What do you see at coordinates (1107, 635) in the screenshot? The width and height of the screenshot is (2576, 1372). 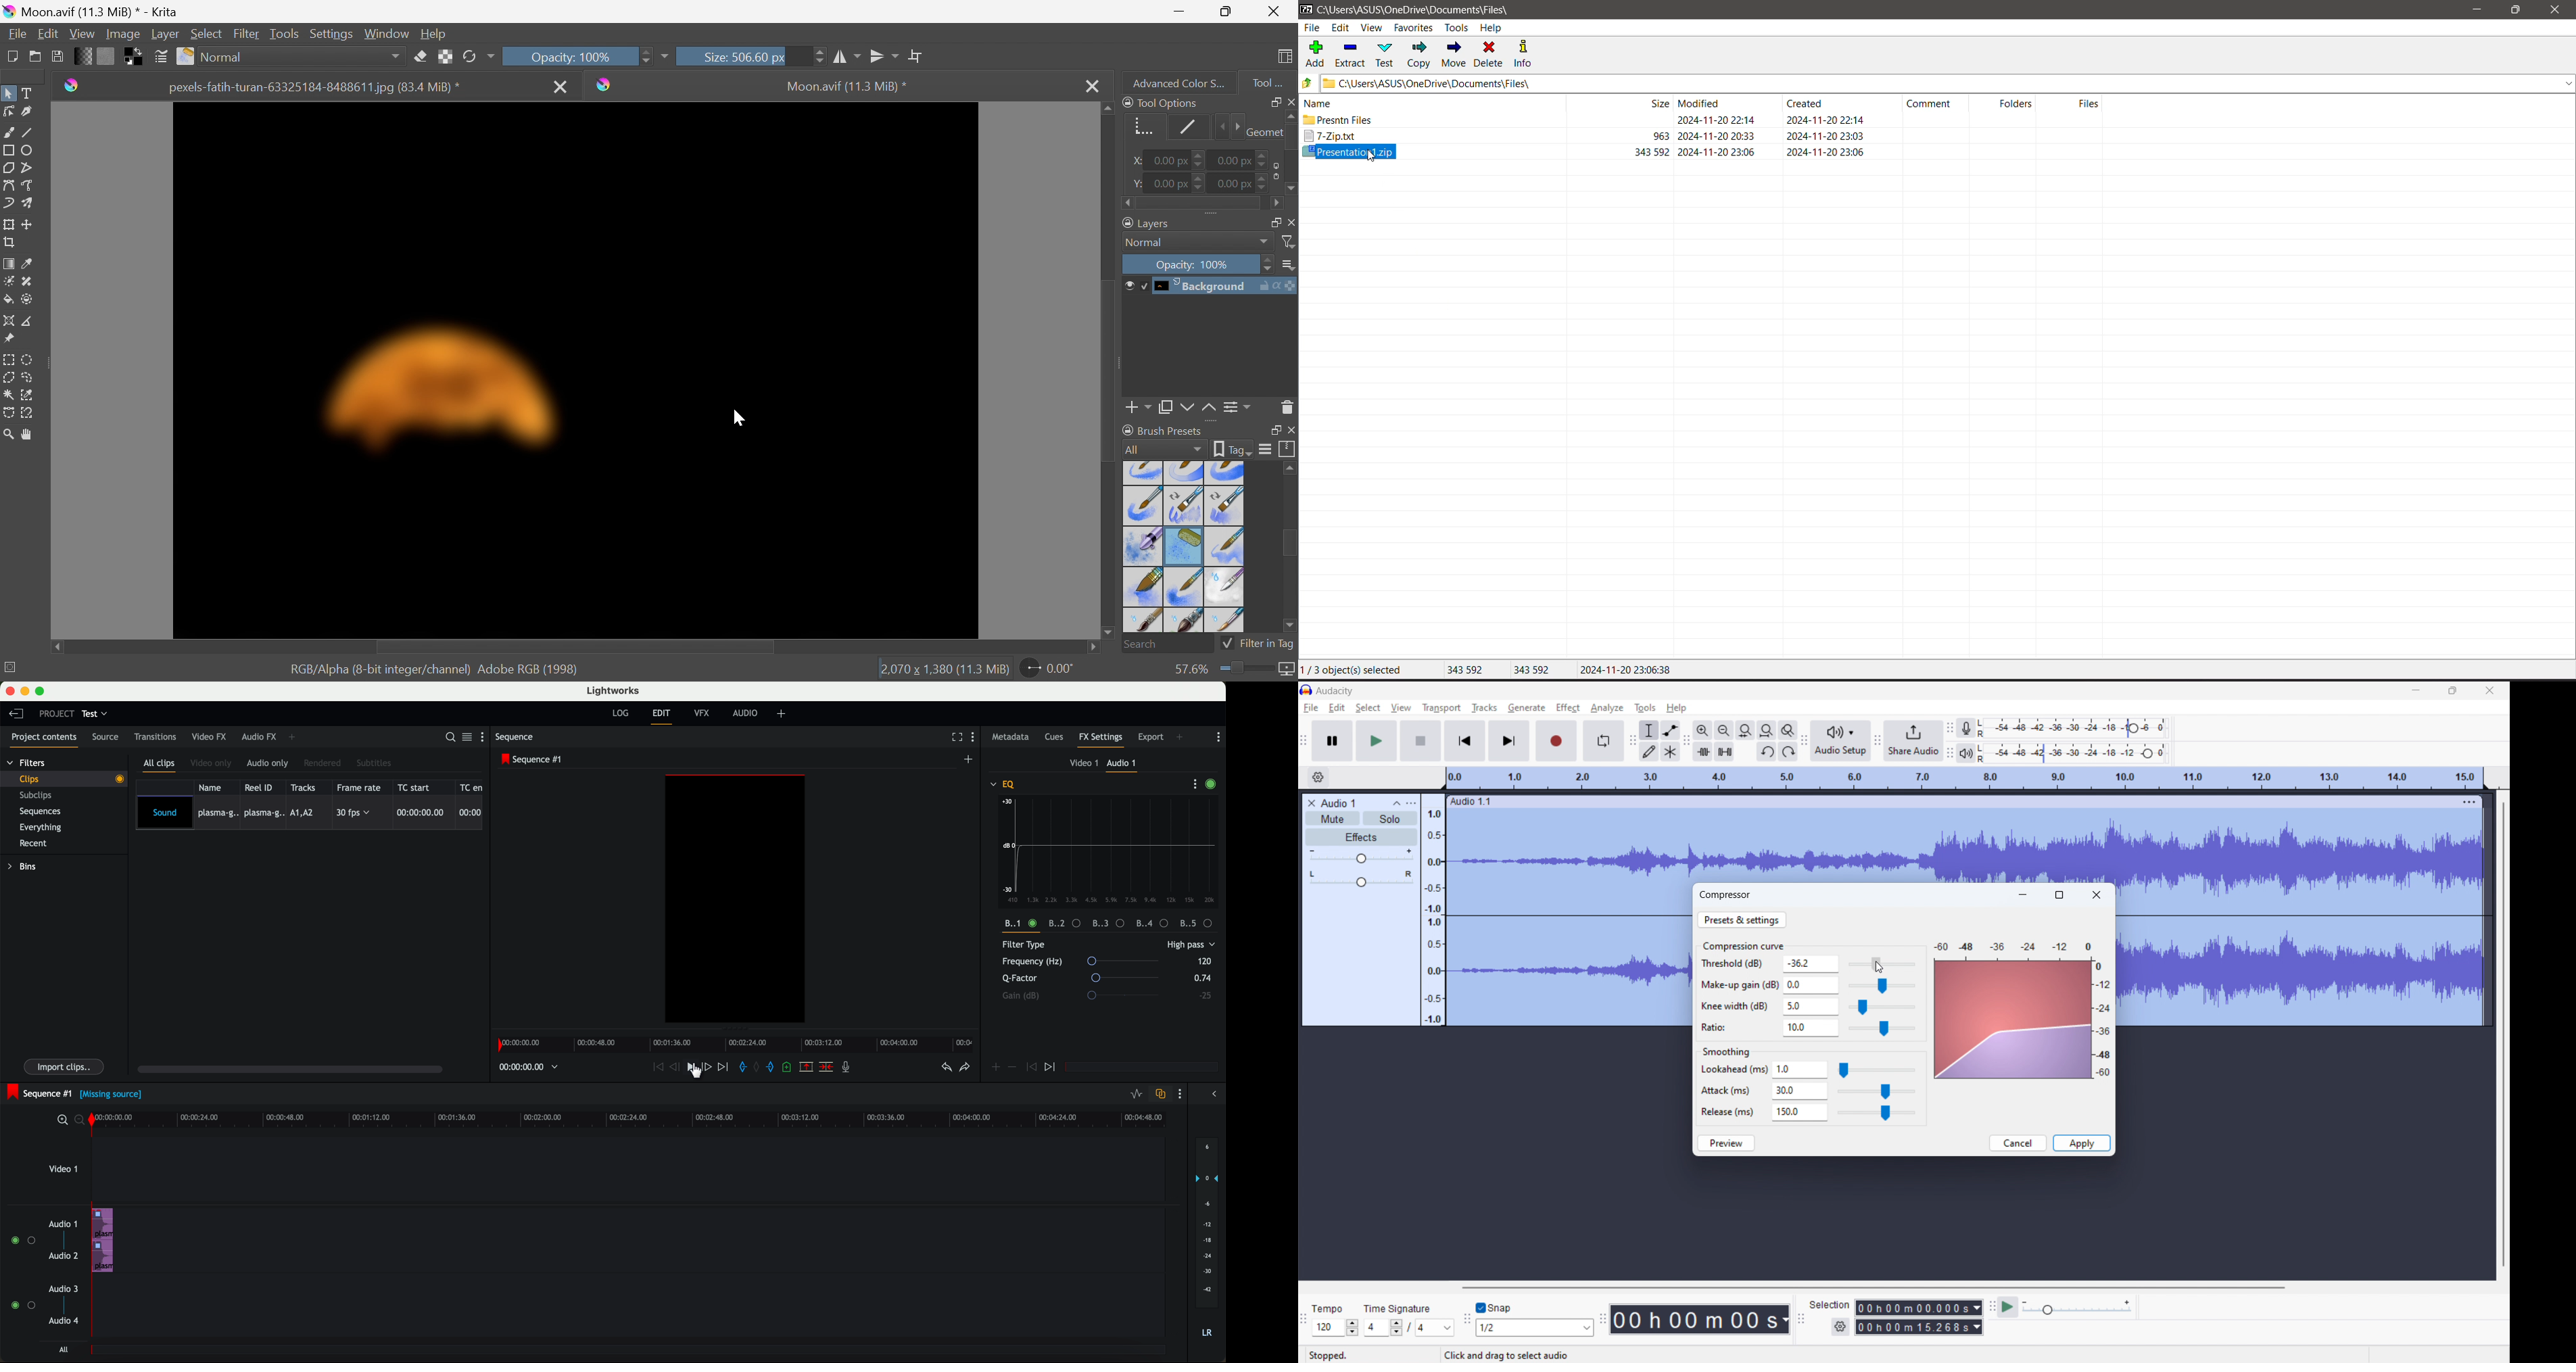 I see `Scroll down` at bounding box center [1107, 635].